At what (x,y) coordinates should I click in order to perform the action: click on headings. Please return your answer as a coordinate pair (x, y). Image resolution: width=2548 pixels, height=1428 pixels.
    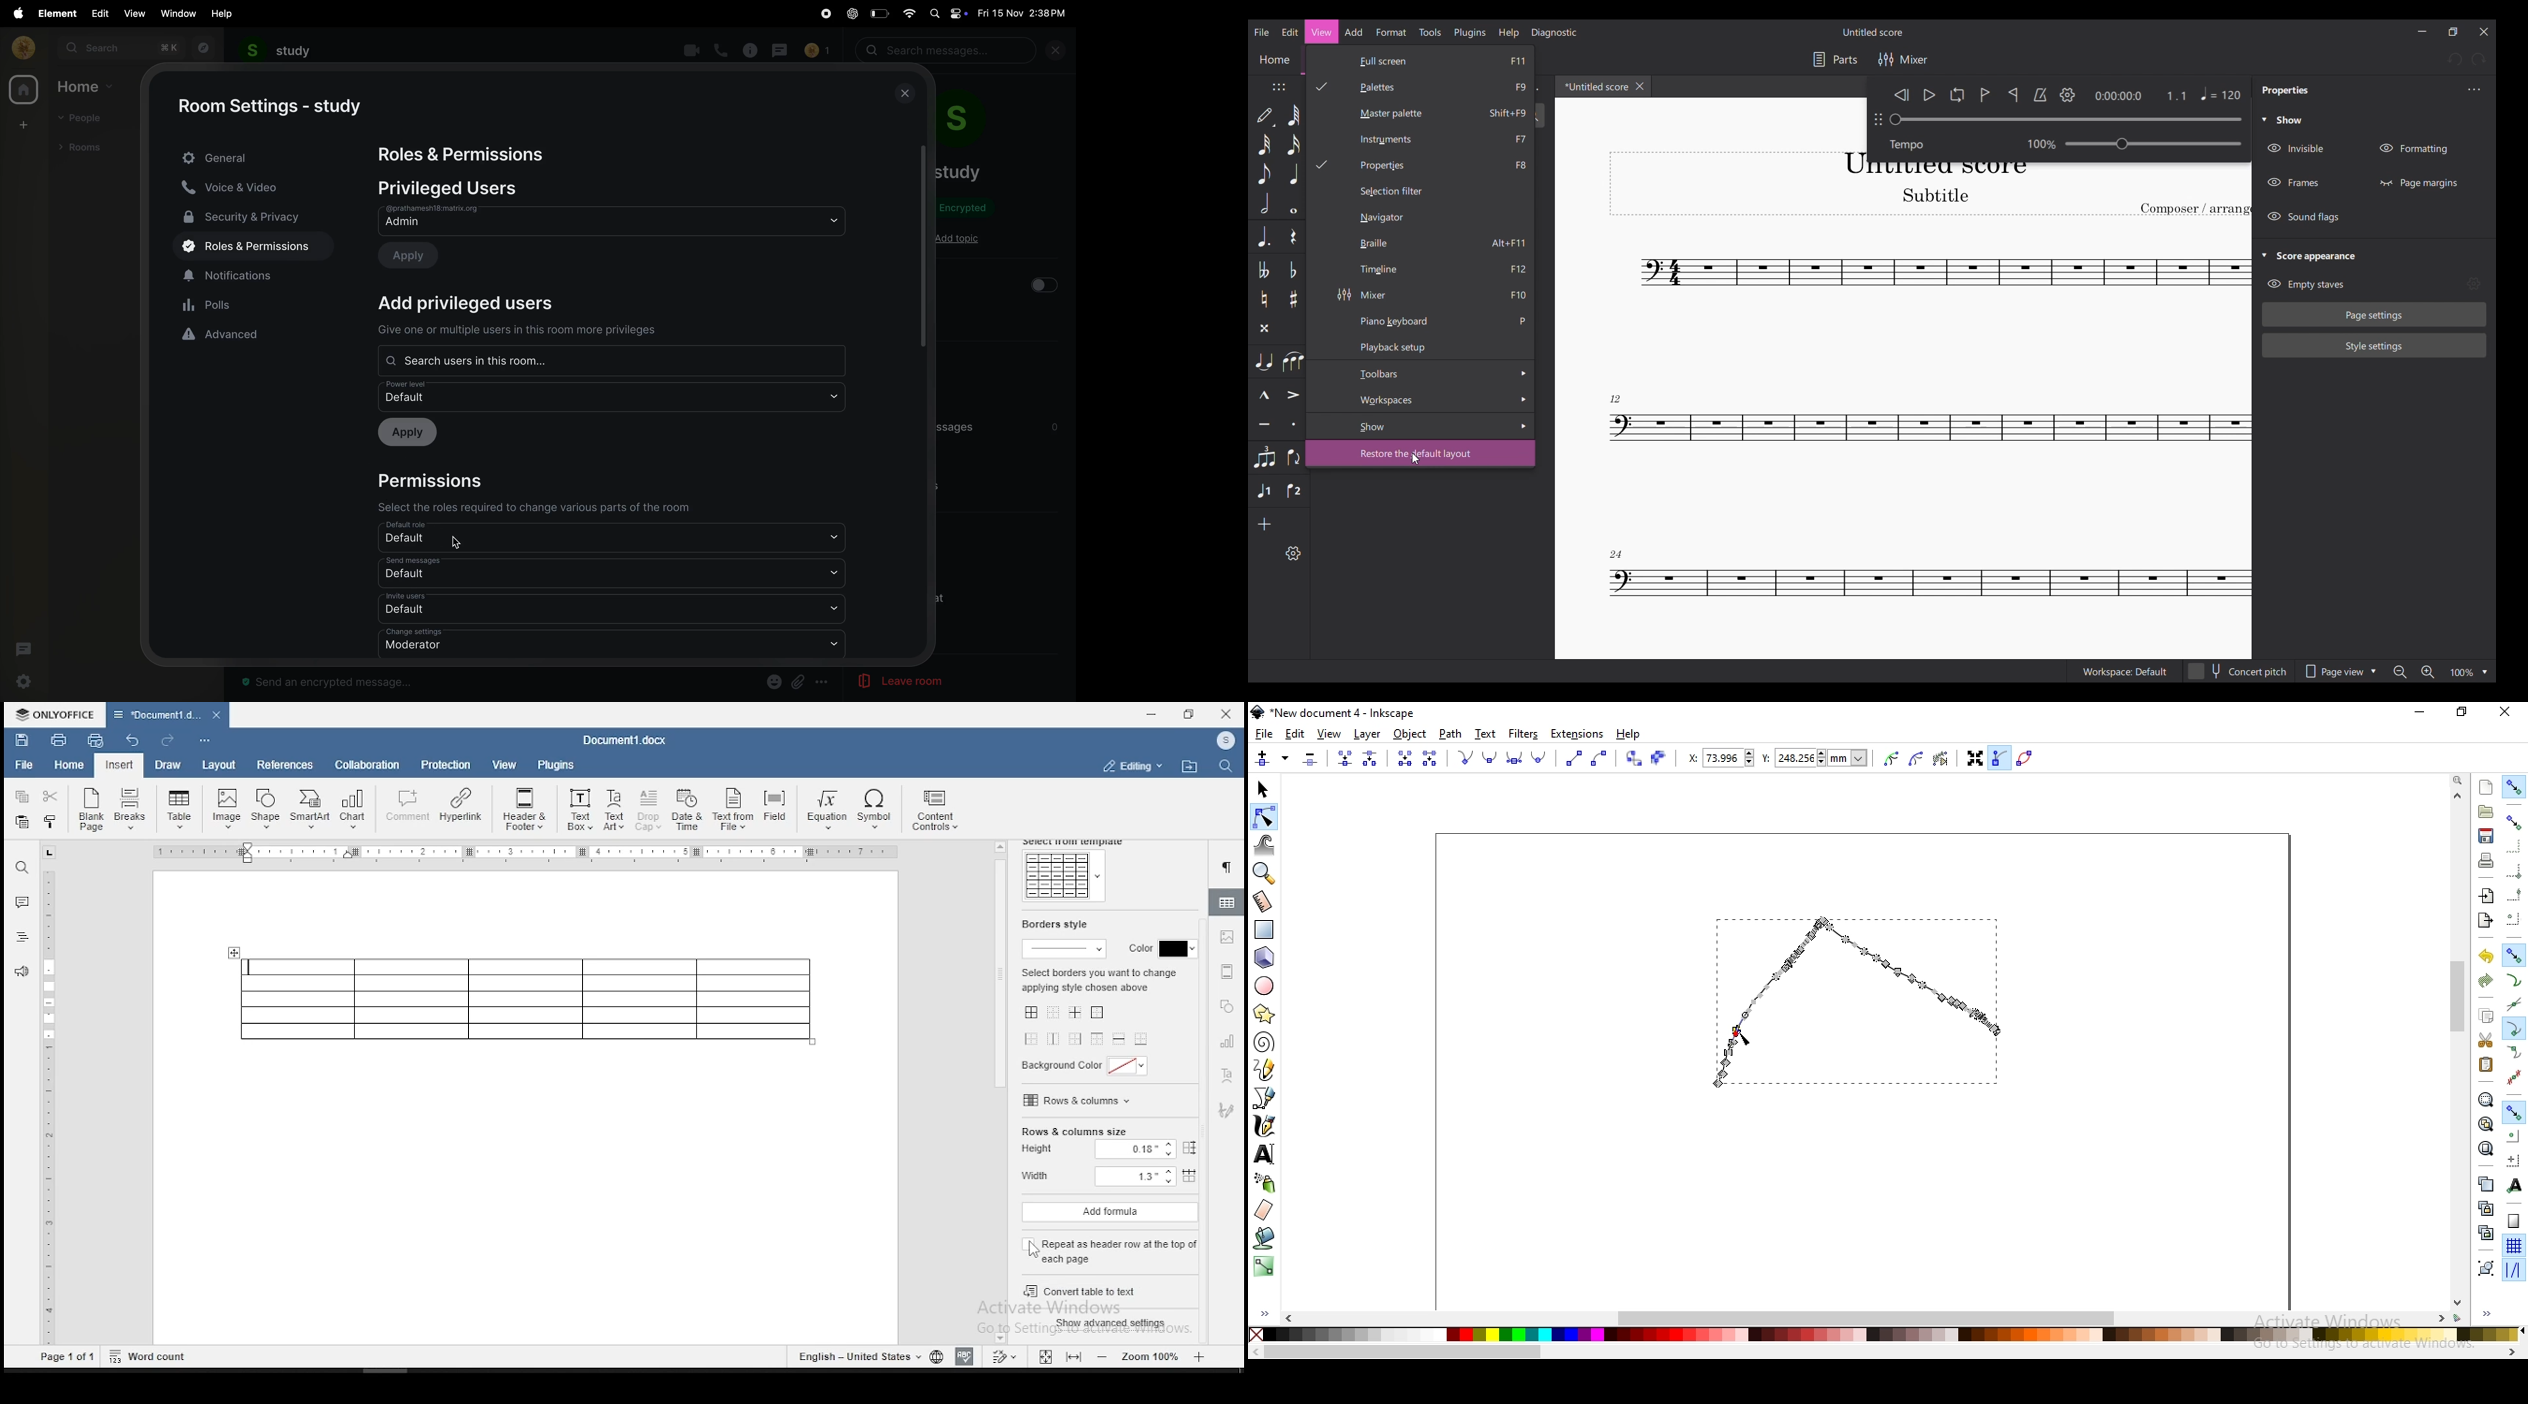
    Looking at the image, I should click on (22, 937).